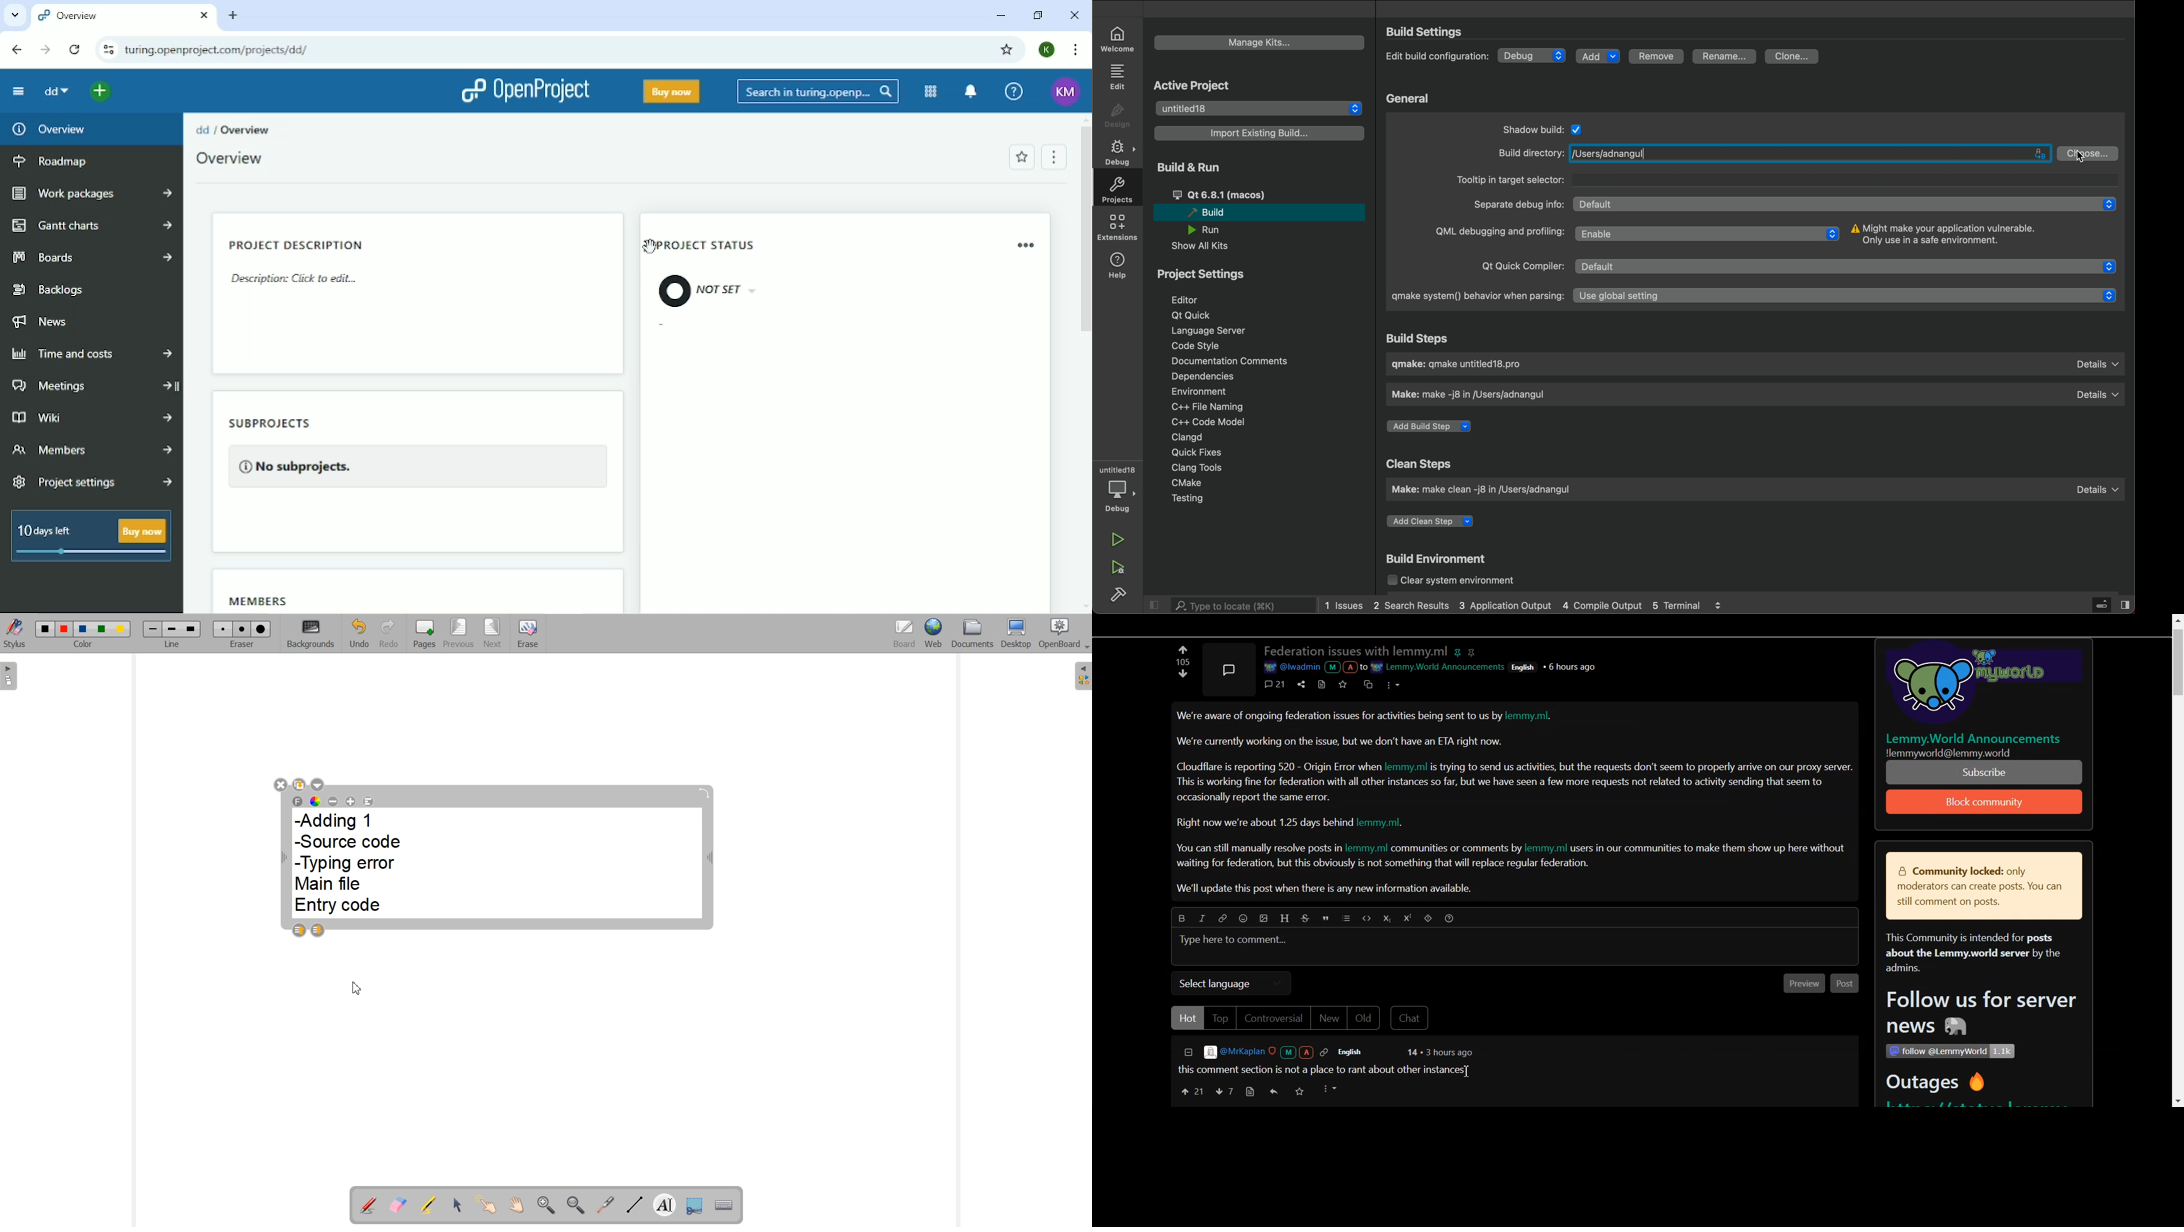 The width and height of the screenshot is (2184, 1232). I want to click on quick, so click(1192, 453).